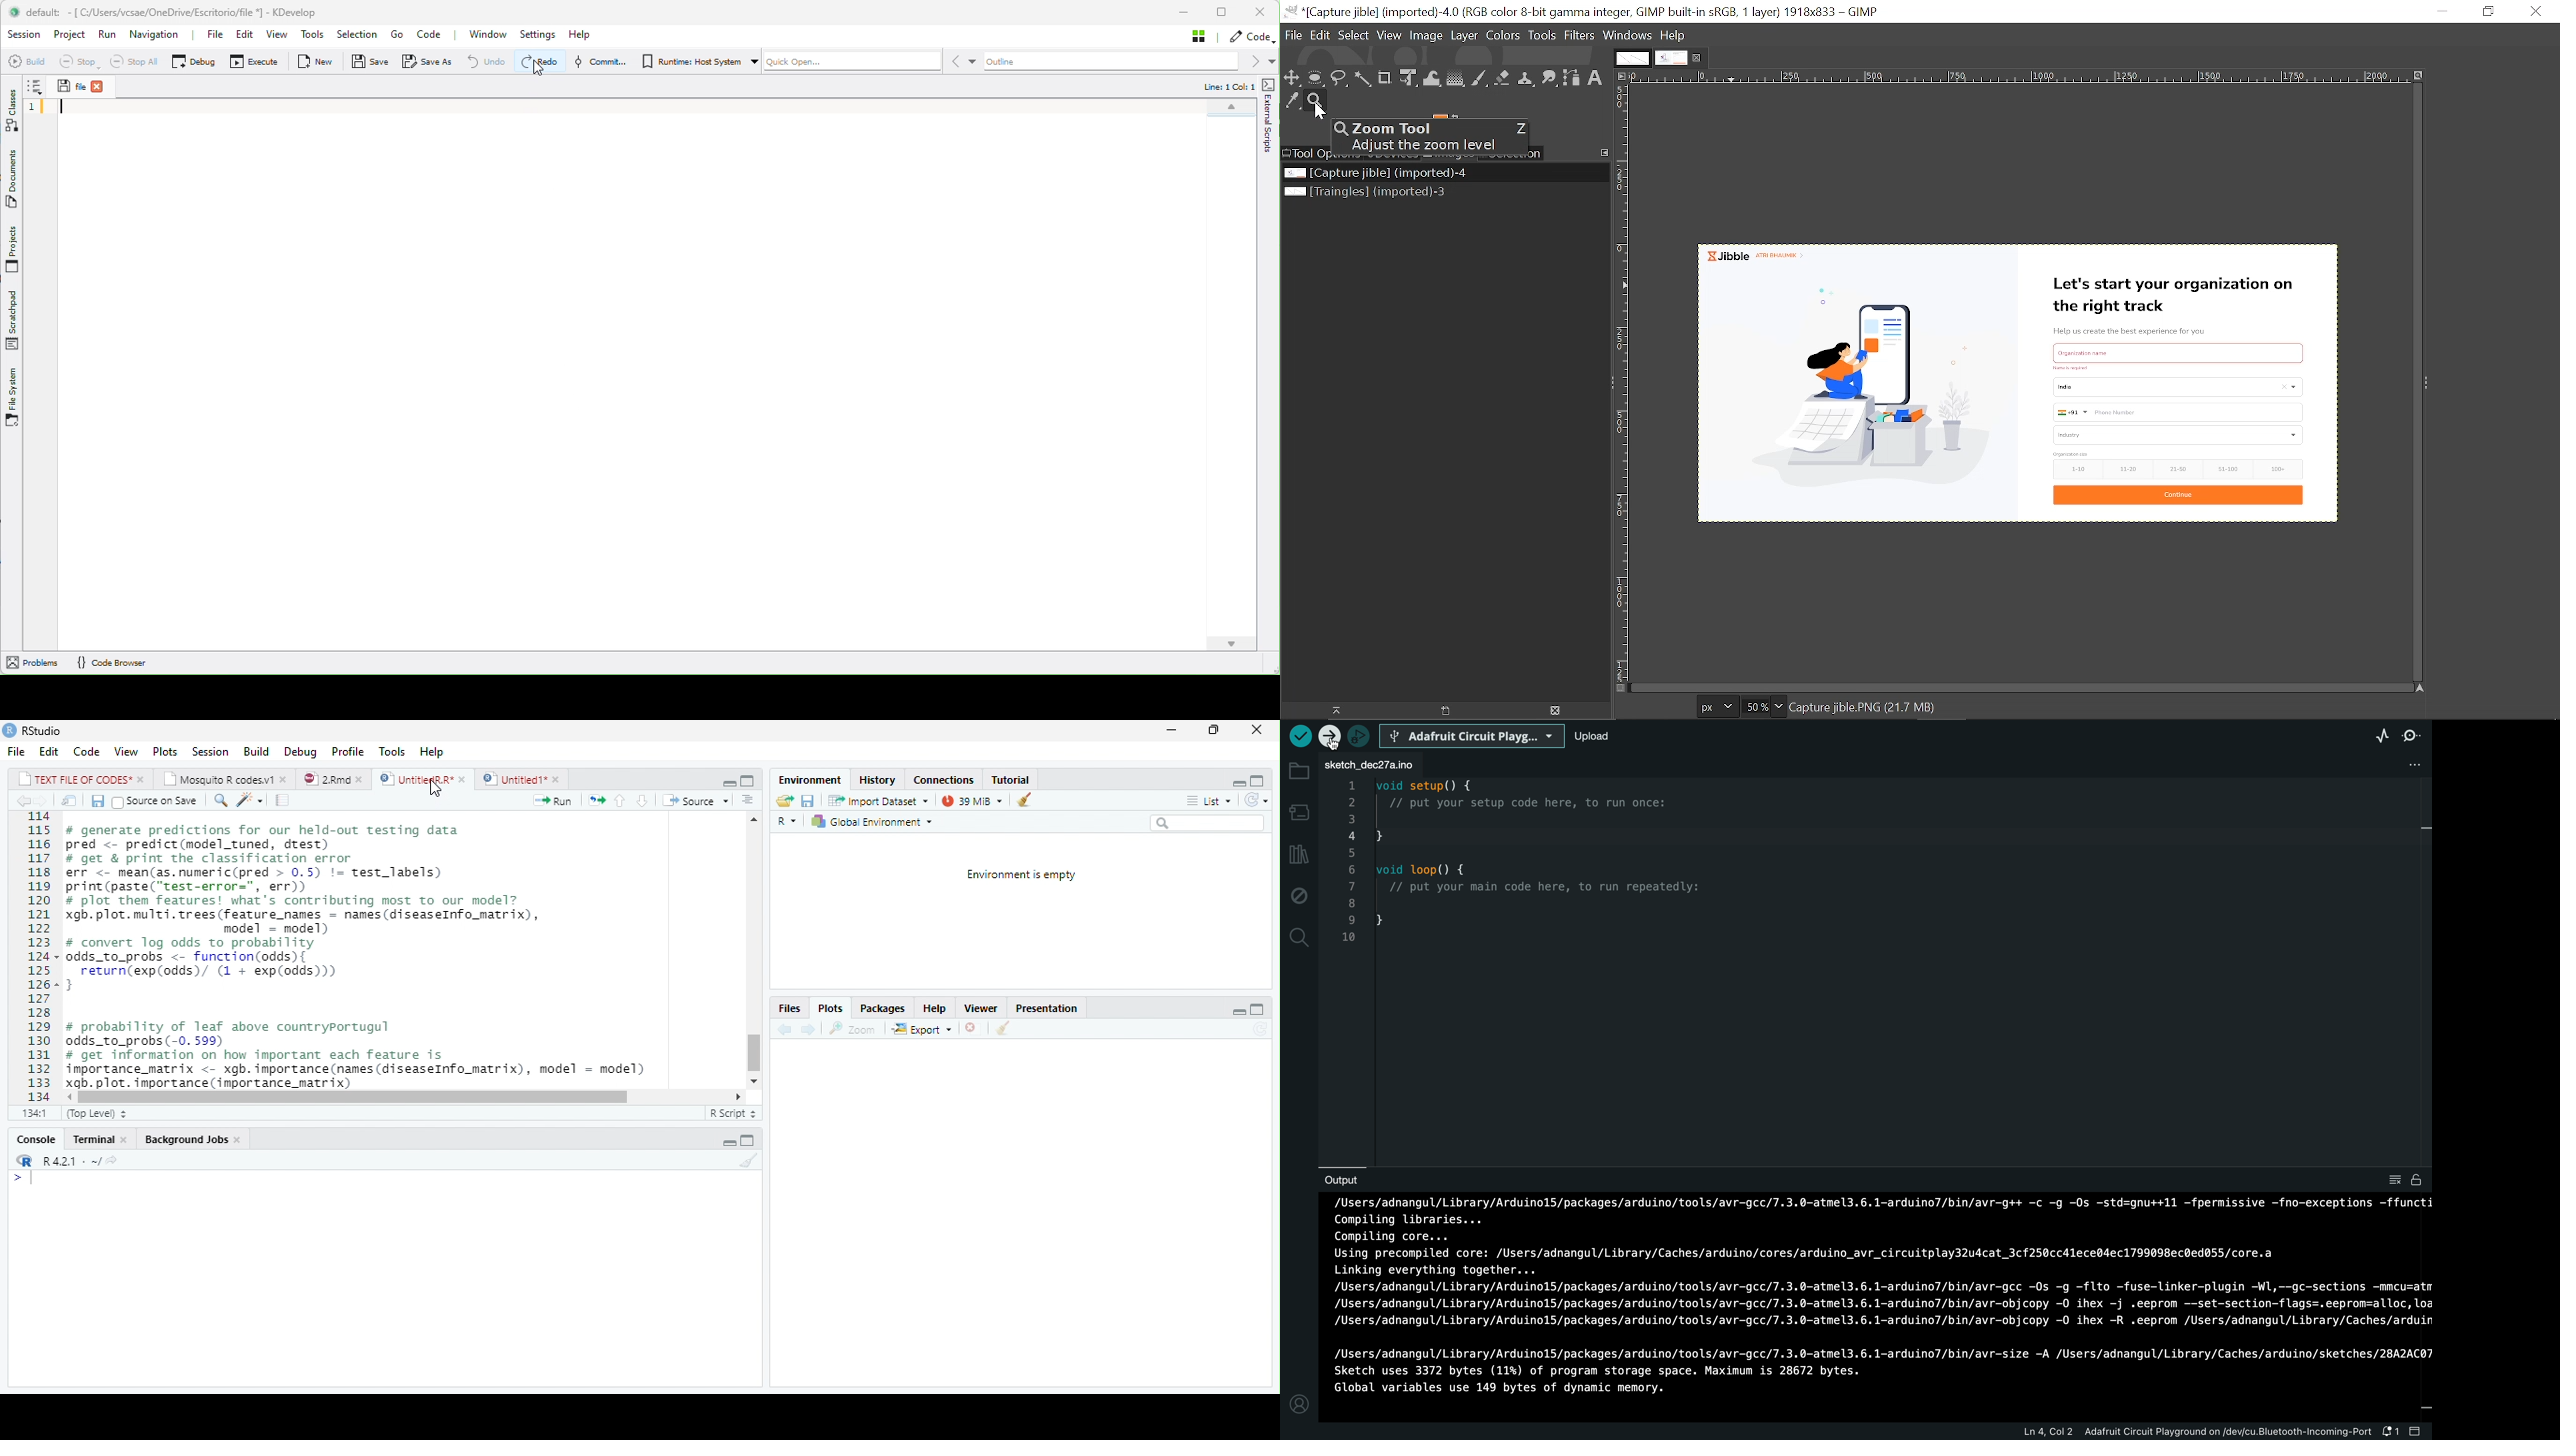  I want to click on Console, so click(37, 1139).